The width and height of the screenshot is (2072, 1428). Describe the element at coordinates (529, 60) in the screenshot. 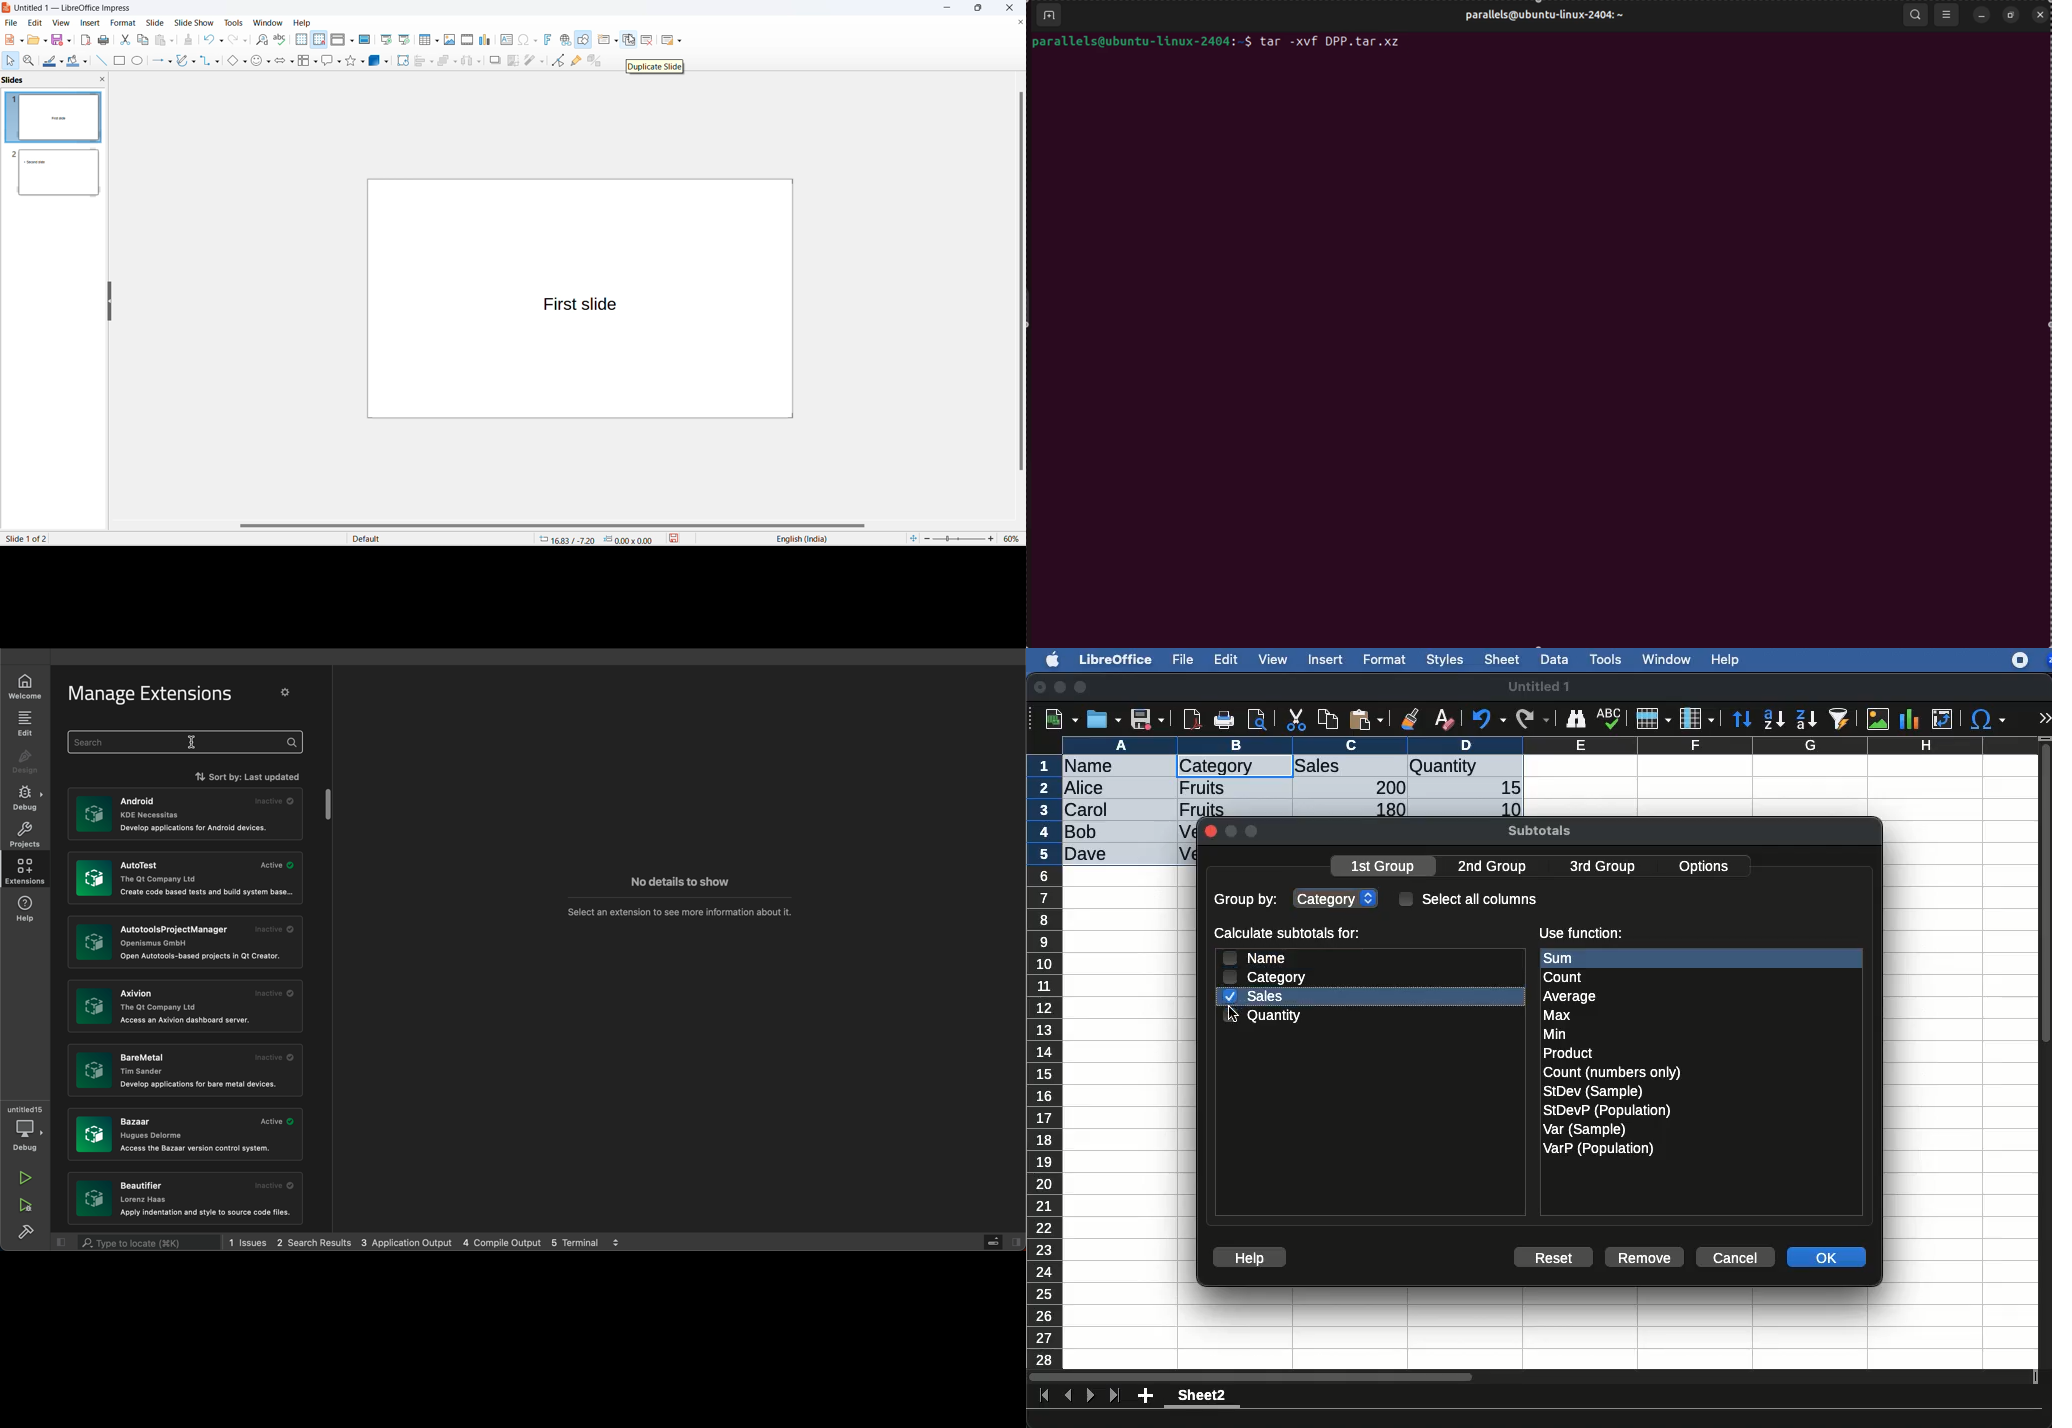

I see `toggle point edit mode` at that location.